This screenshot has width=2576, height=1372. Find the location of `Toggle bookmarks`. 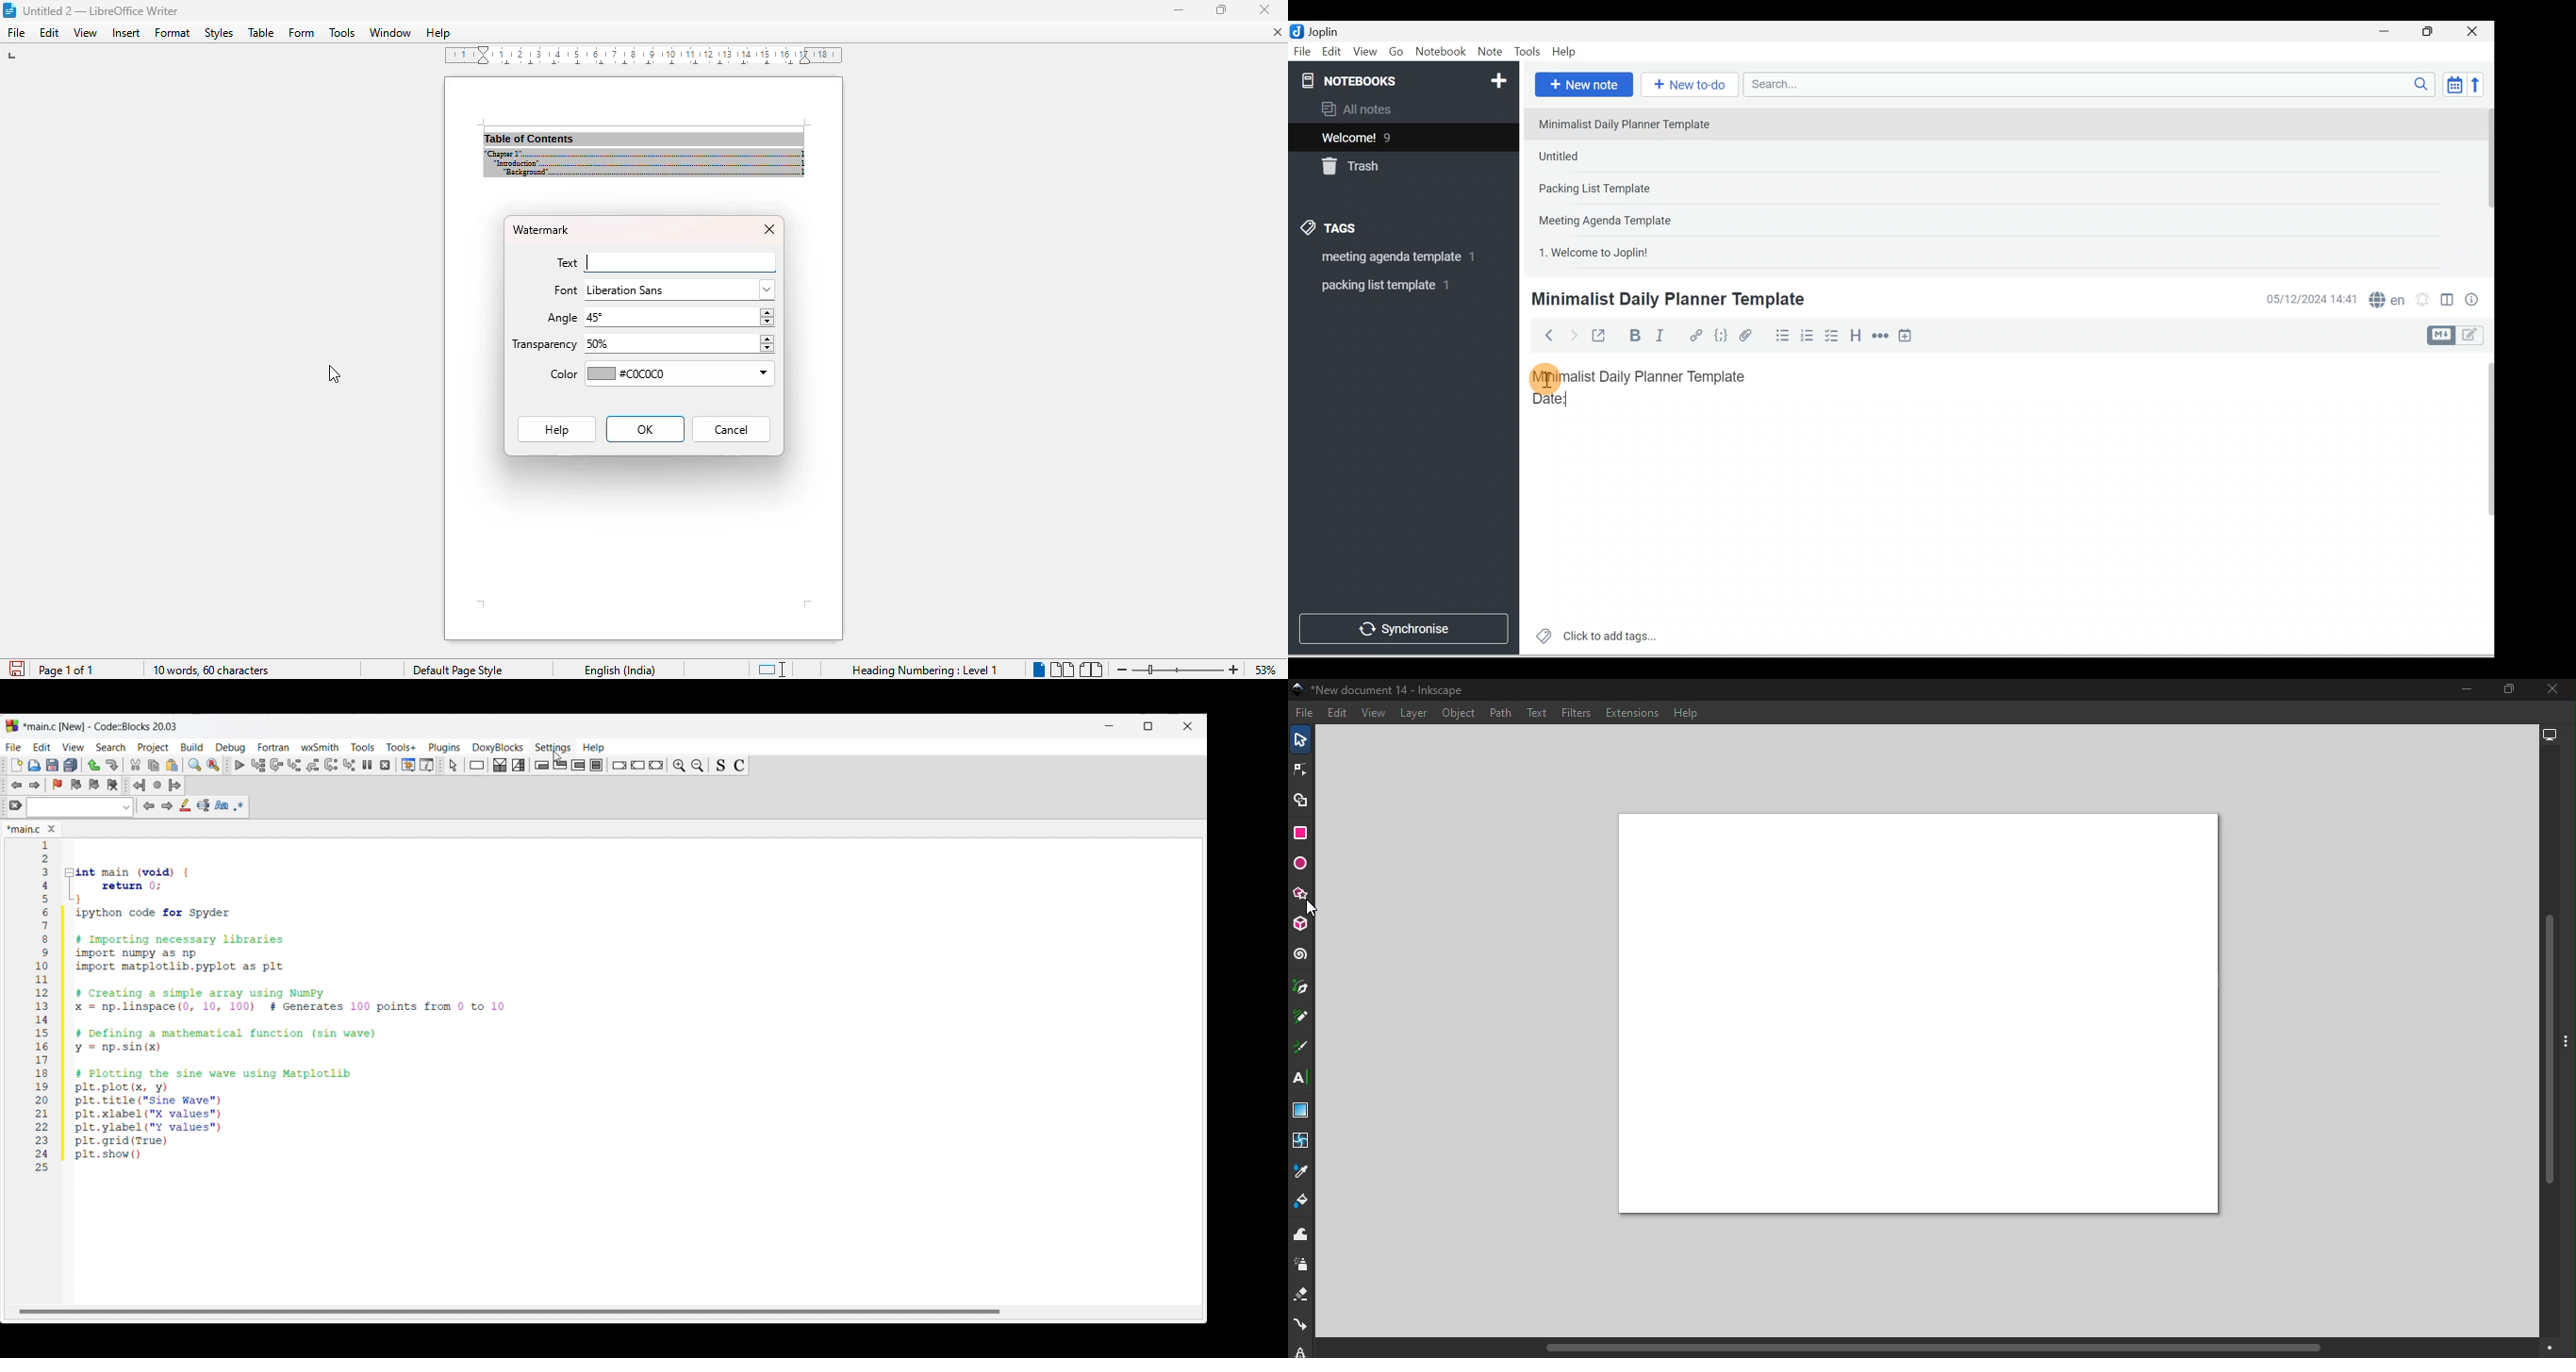

Toggle bookmarks is located at coordinates (57, 785).